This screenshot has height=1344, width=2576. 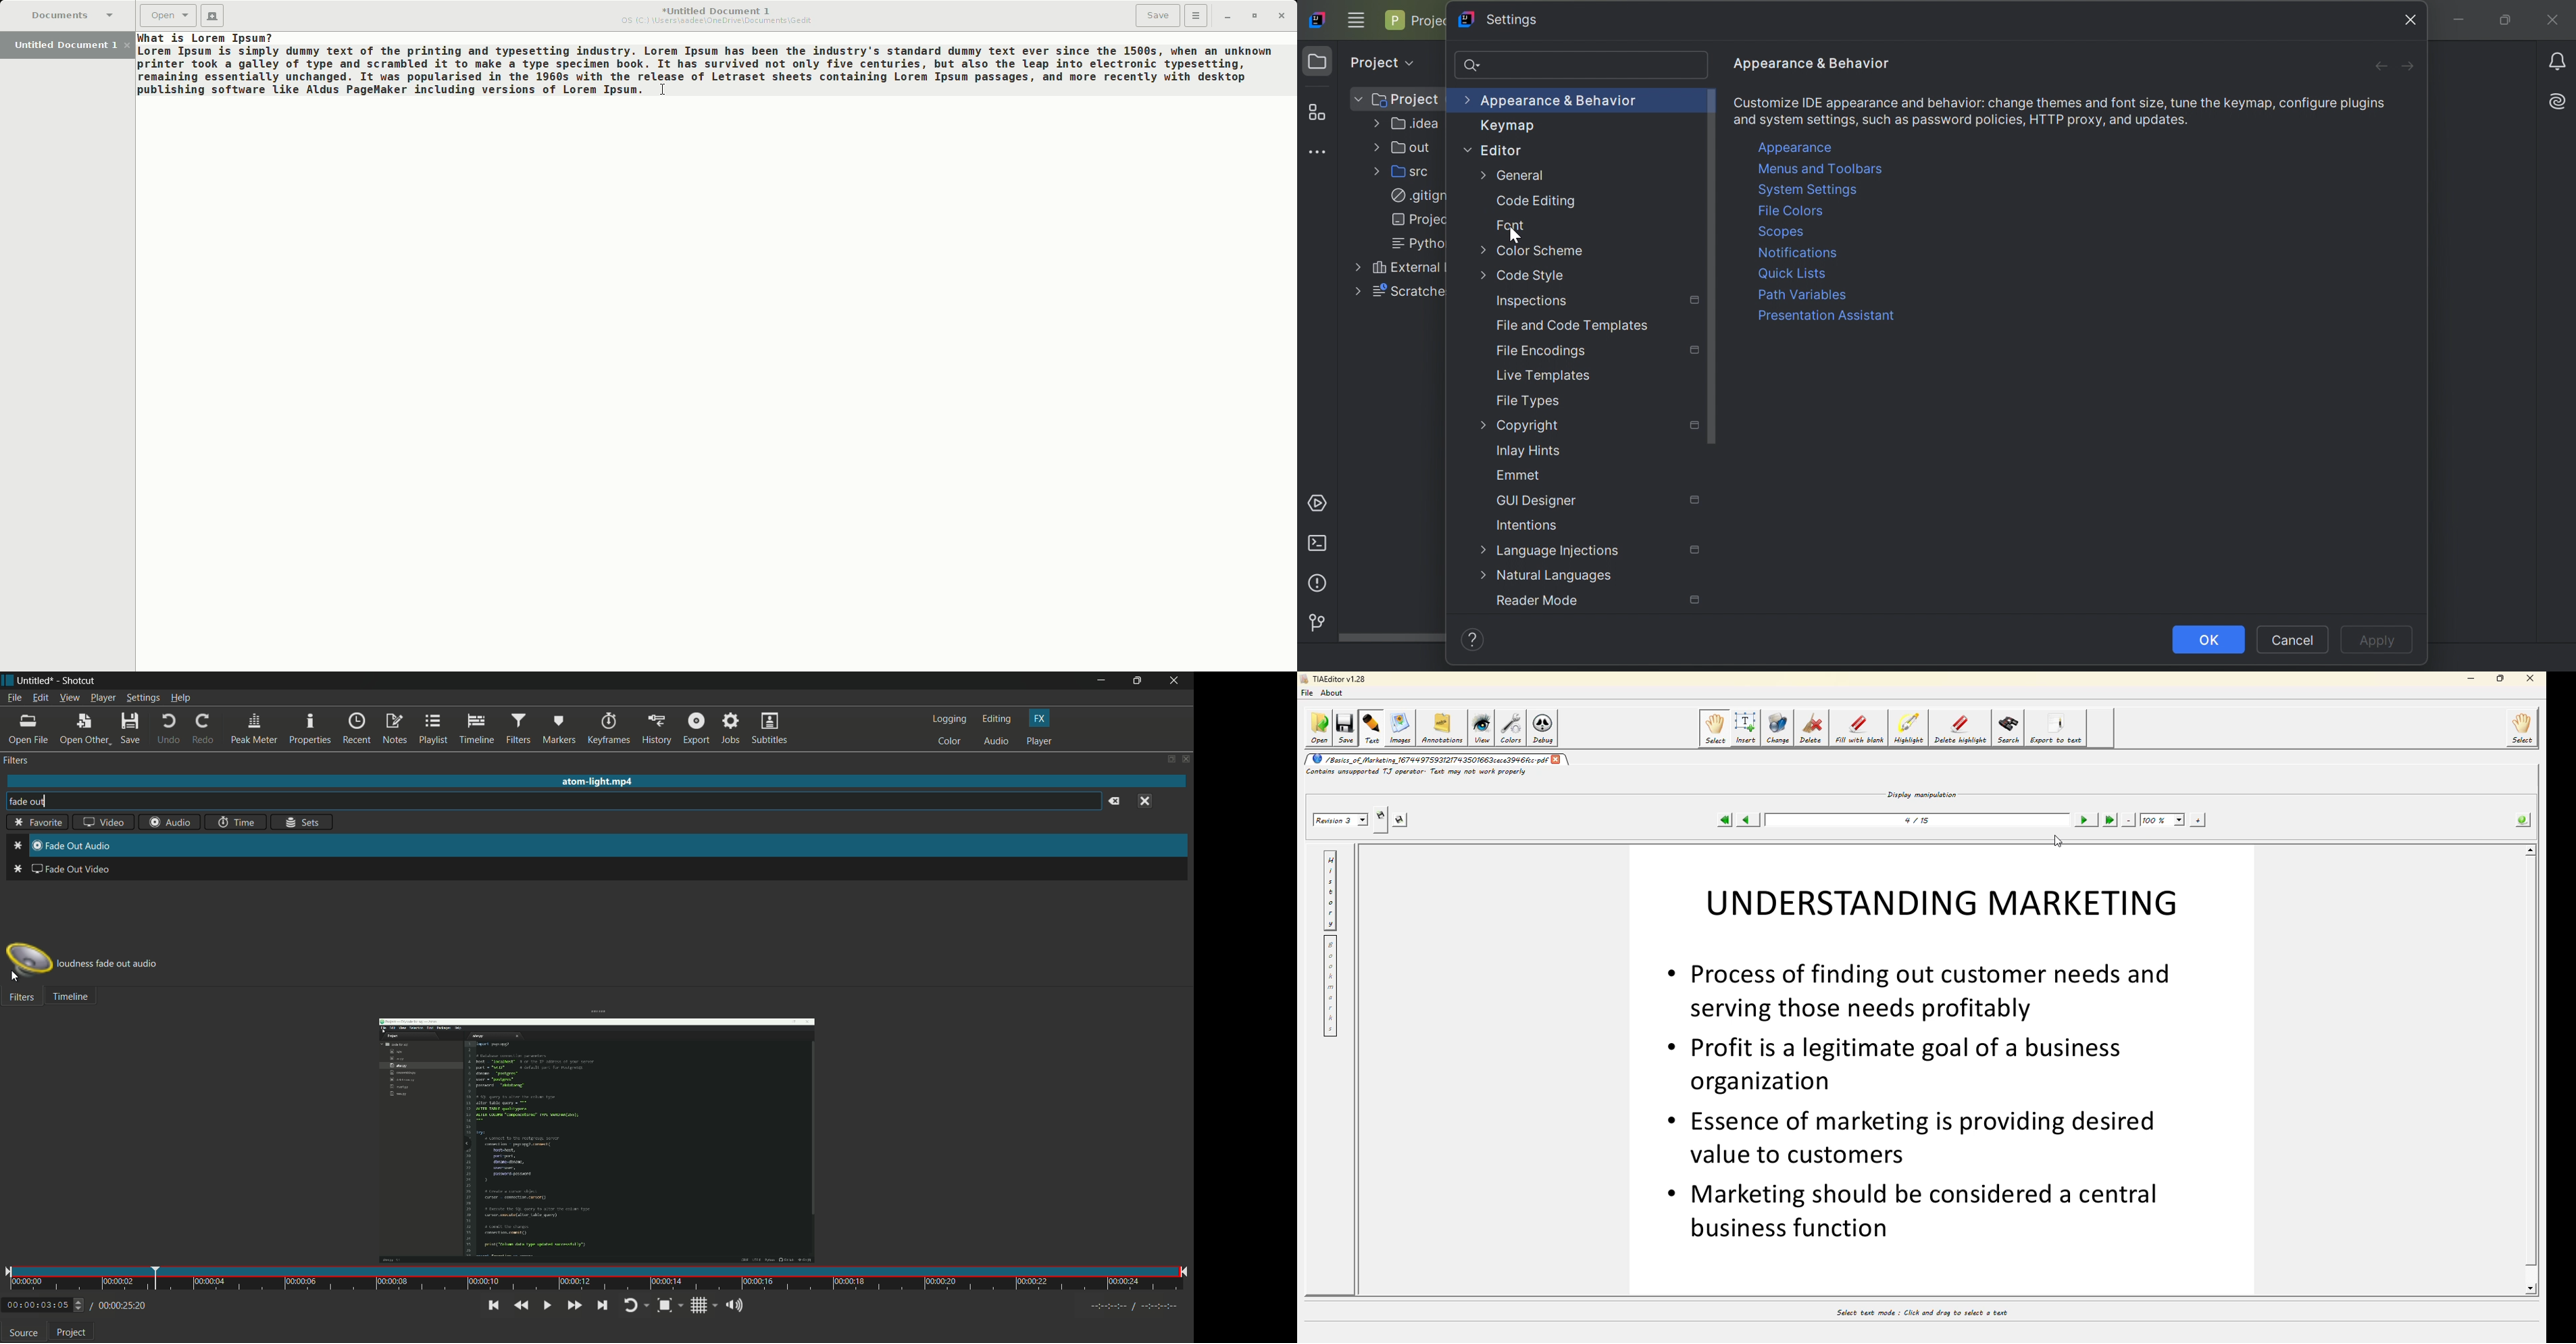 What do you see at coordinates (1223, 16) in the screenshot?
I see `Minimize` at bounding box center [1223, 16].